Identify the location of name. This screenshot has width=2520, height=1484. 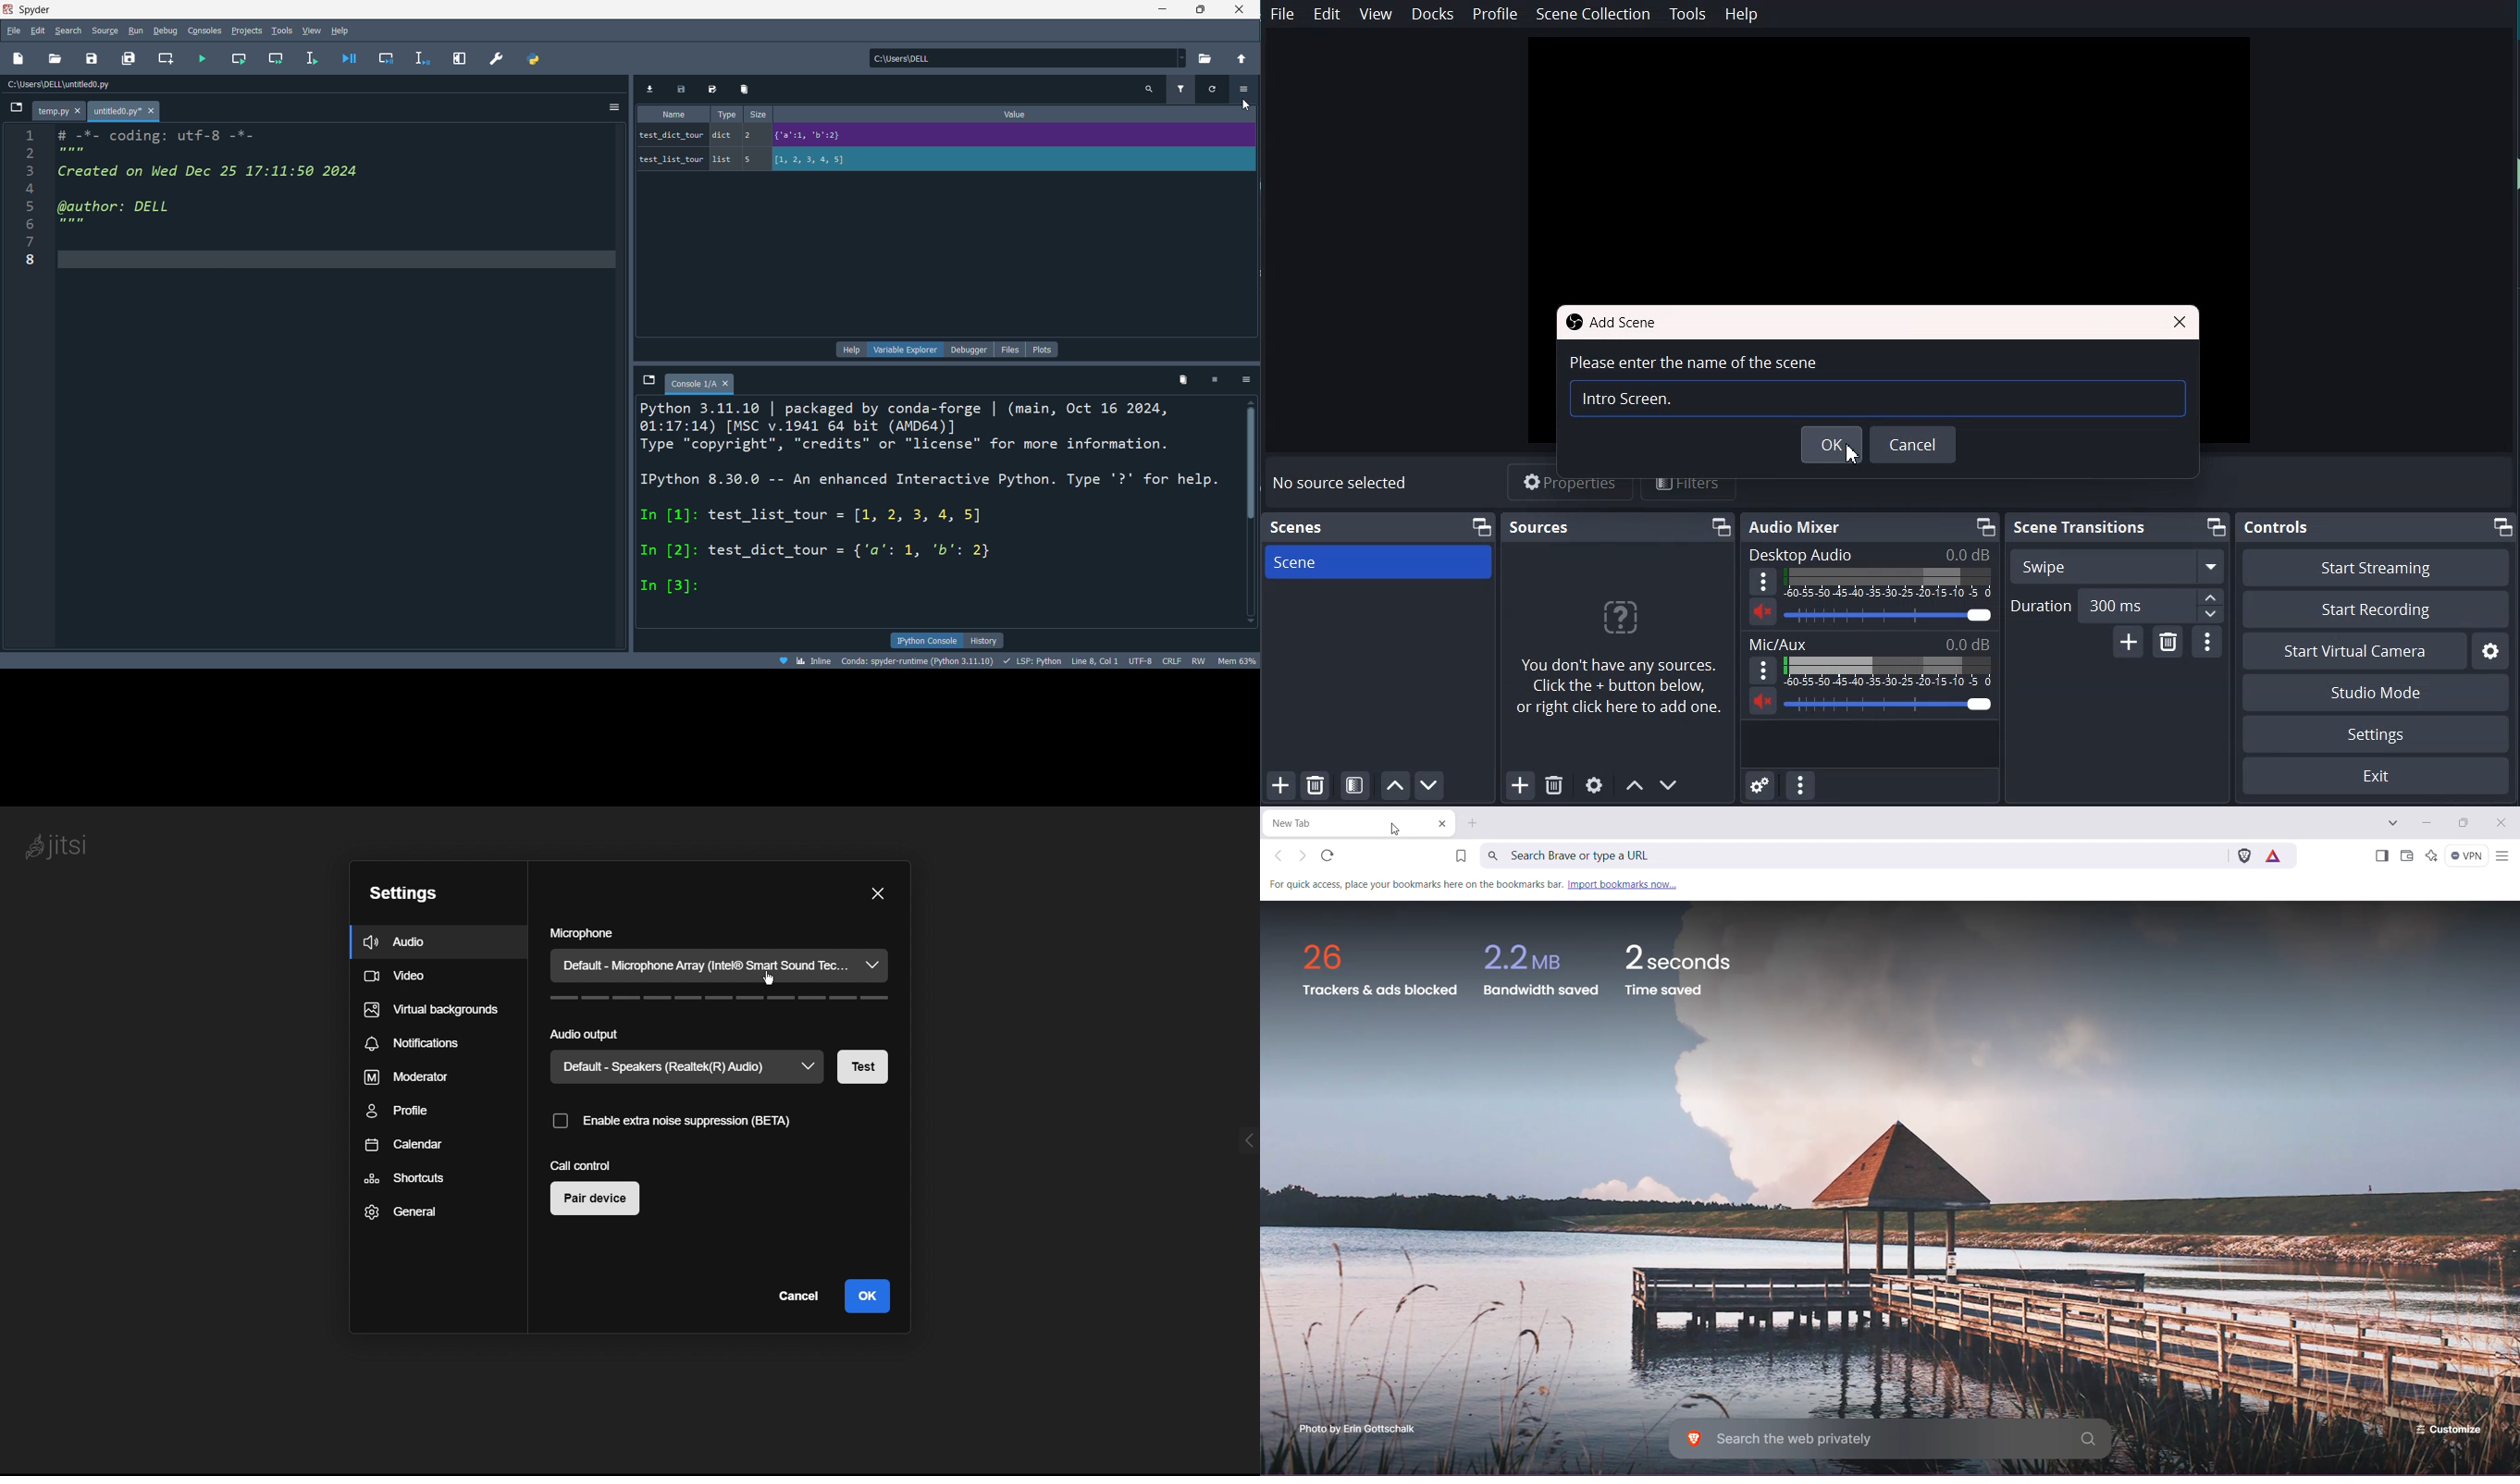
(671, 114).